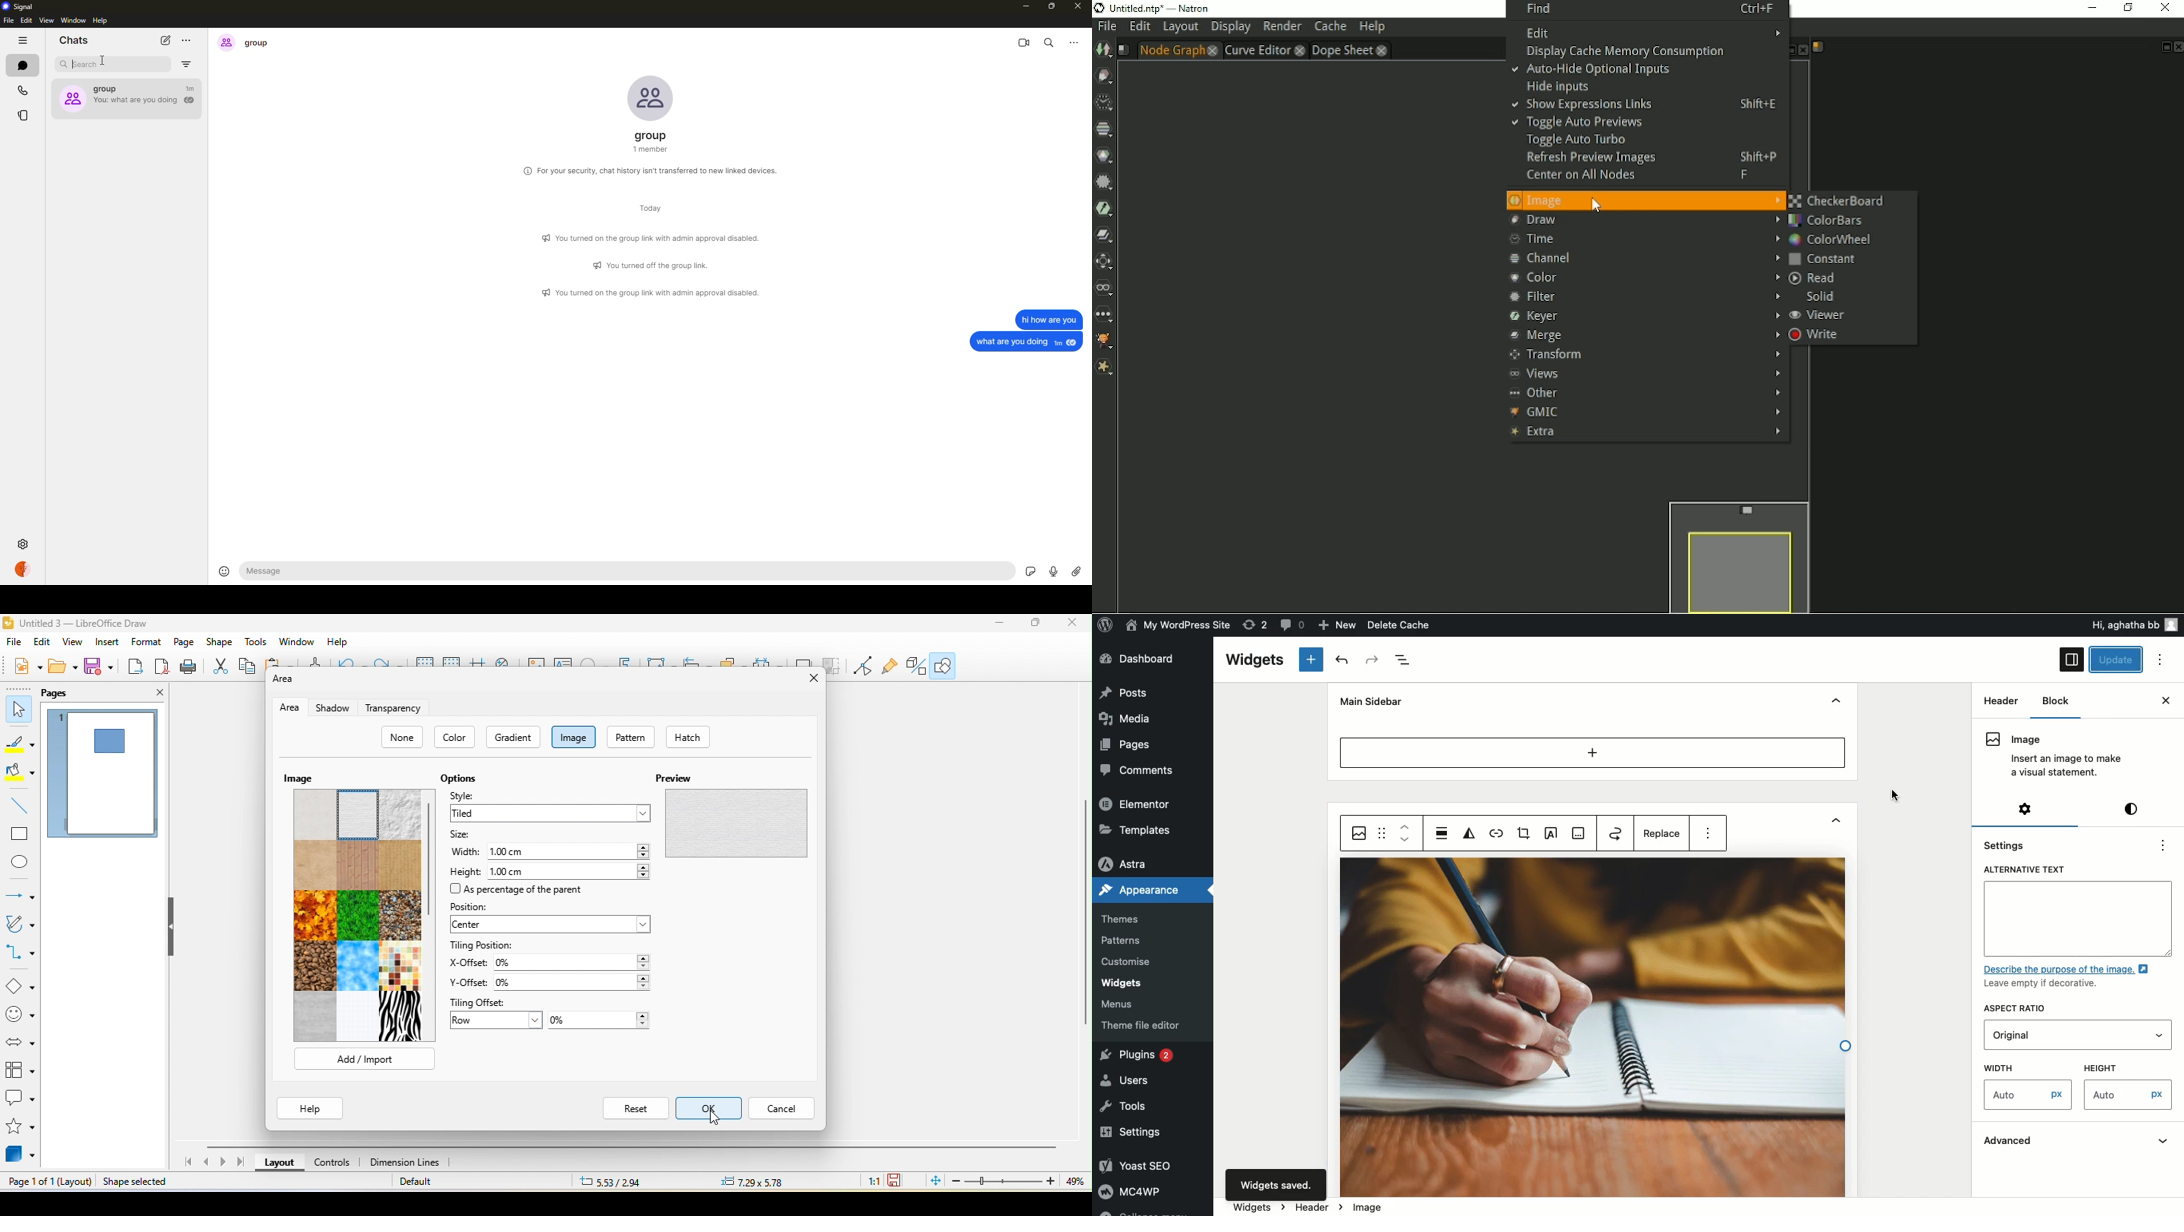 The height and width of the screenshot is (1232, 2184). Describe the element at coordinates (1442, 832) in the screenshot. I see `Align` at that location.